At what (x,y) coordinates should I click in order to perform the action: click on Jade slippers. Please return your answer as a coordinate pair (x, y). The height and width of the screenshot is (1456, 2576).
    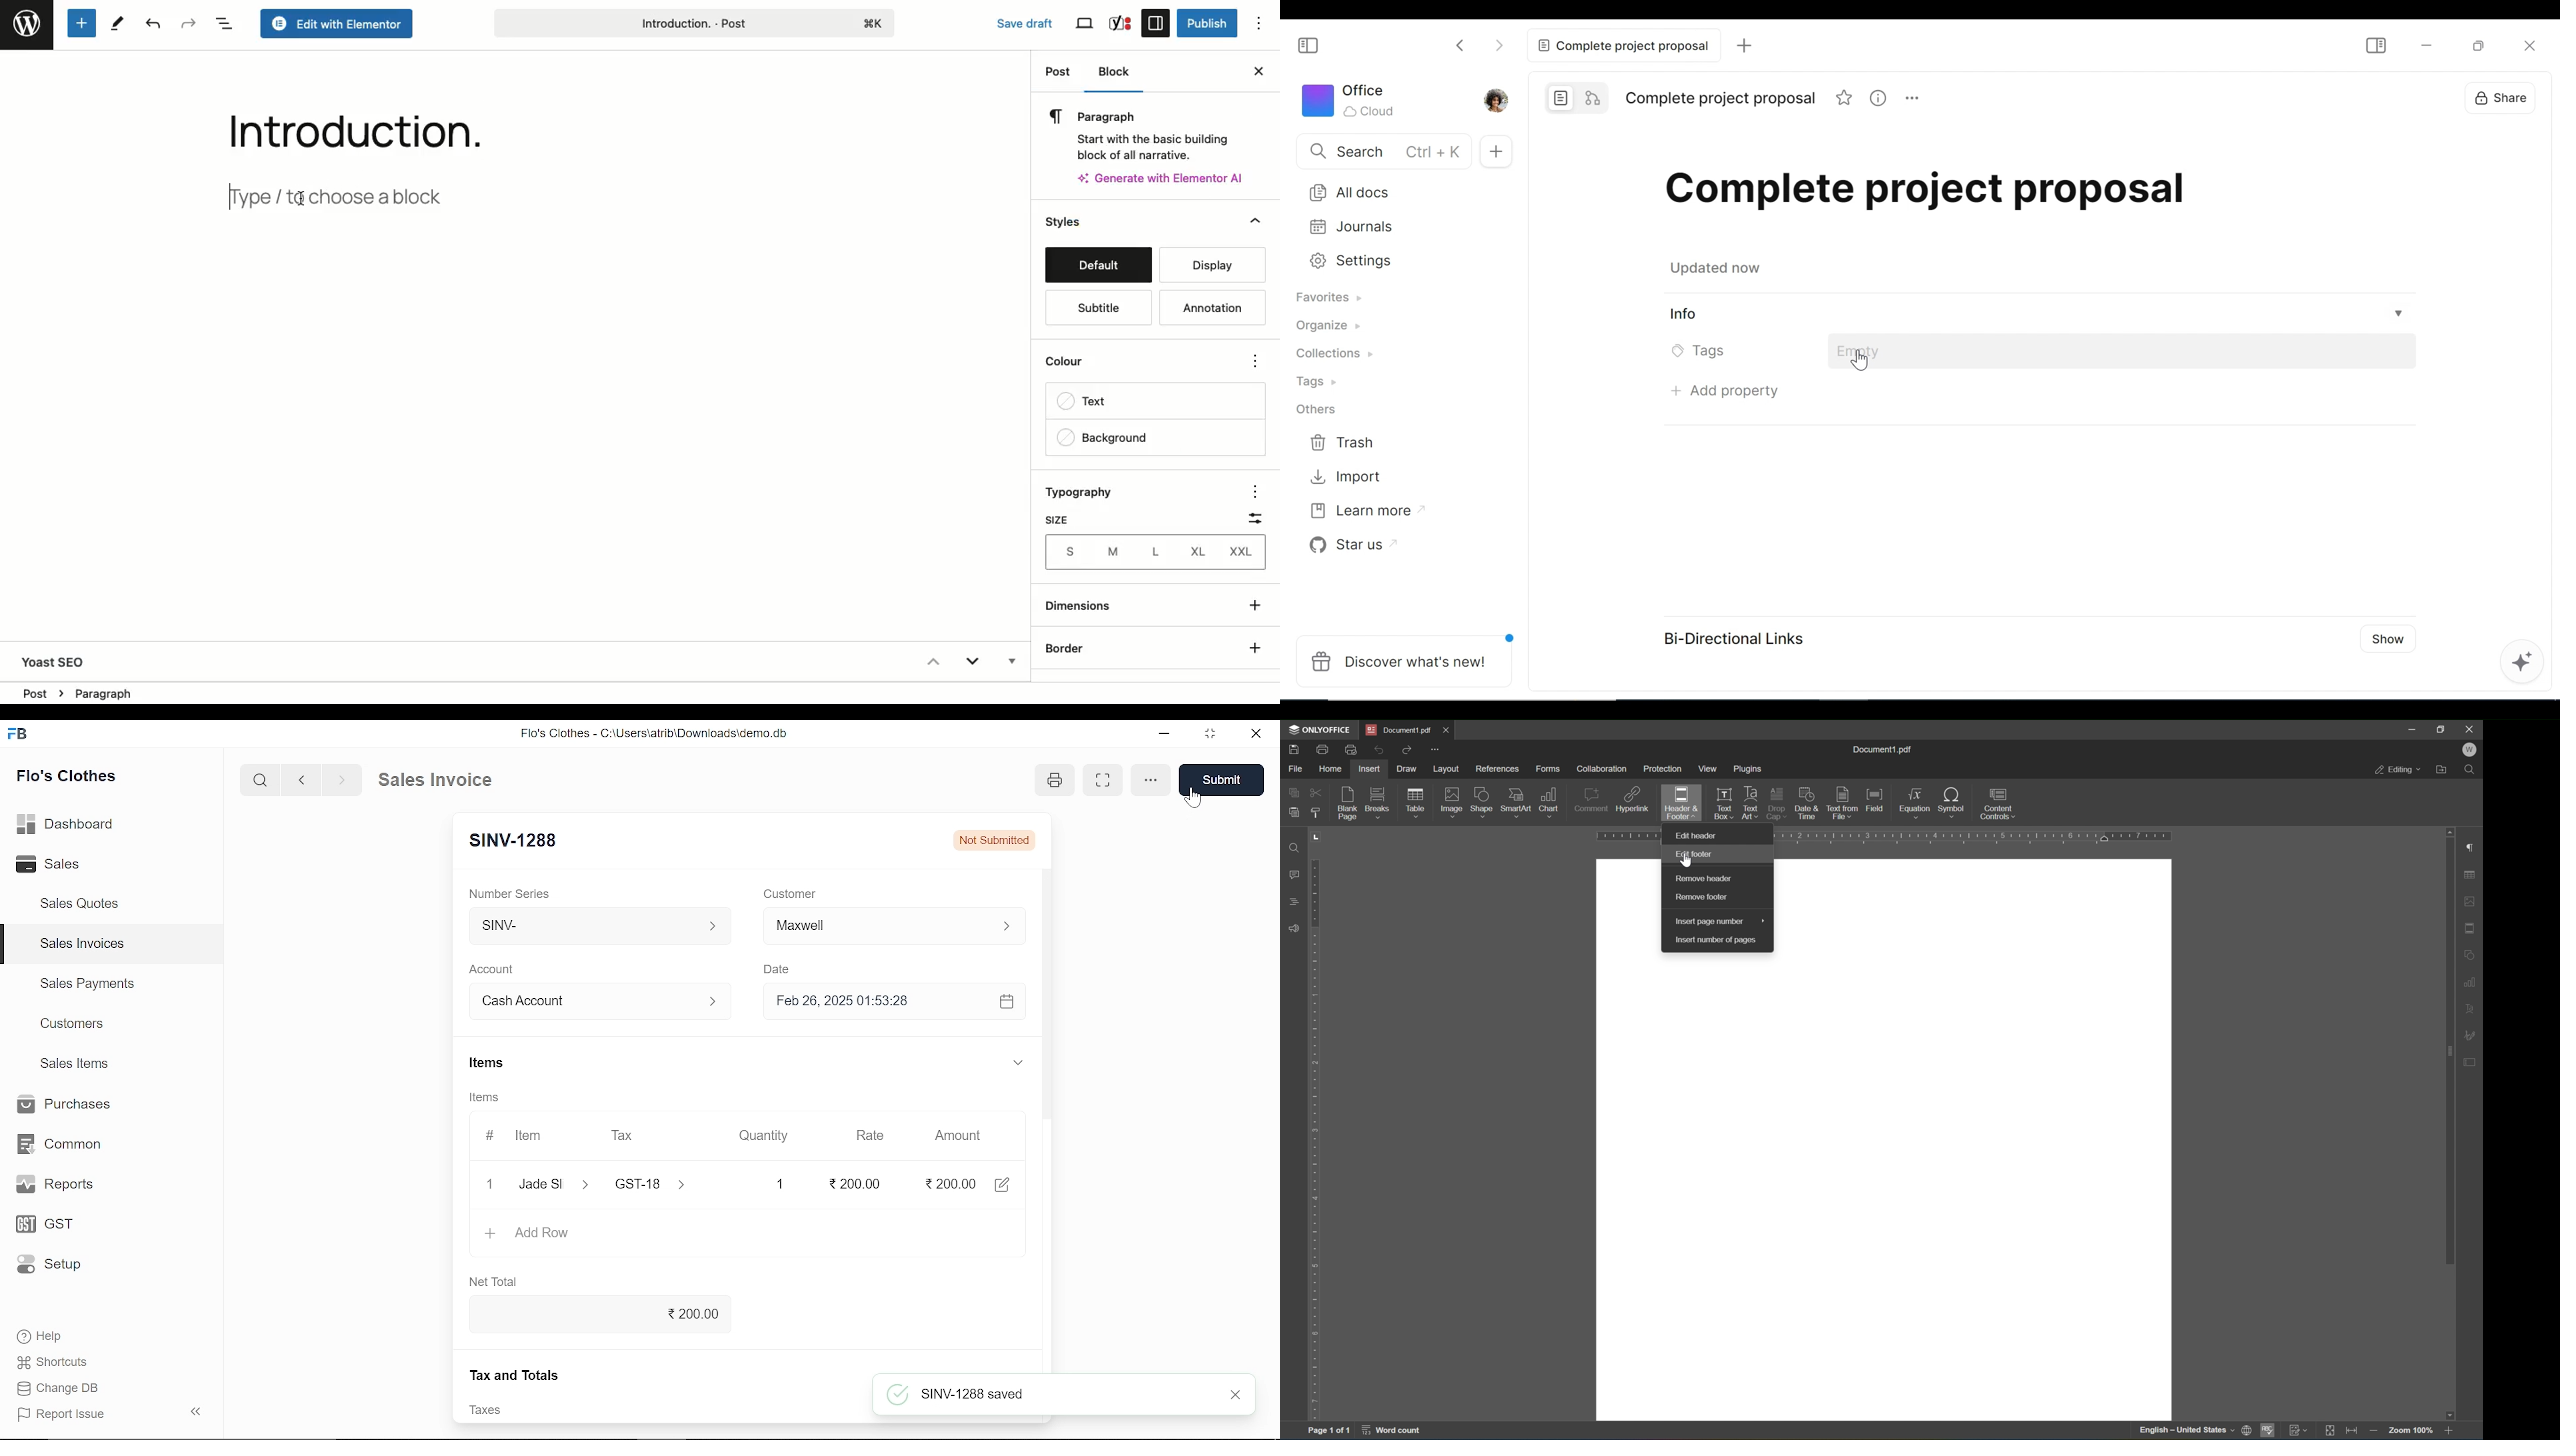
    Looking at the image, I should click on (555, 1184).